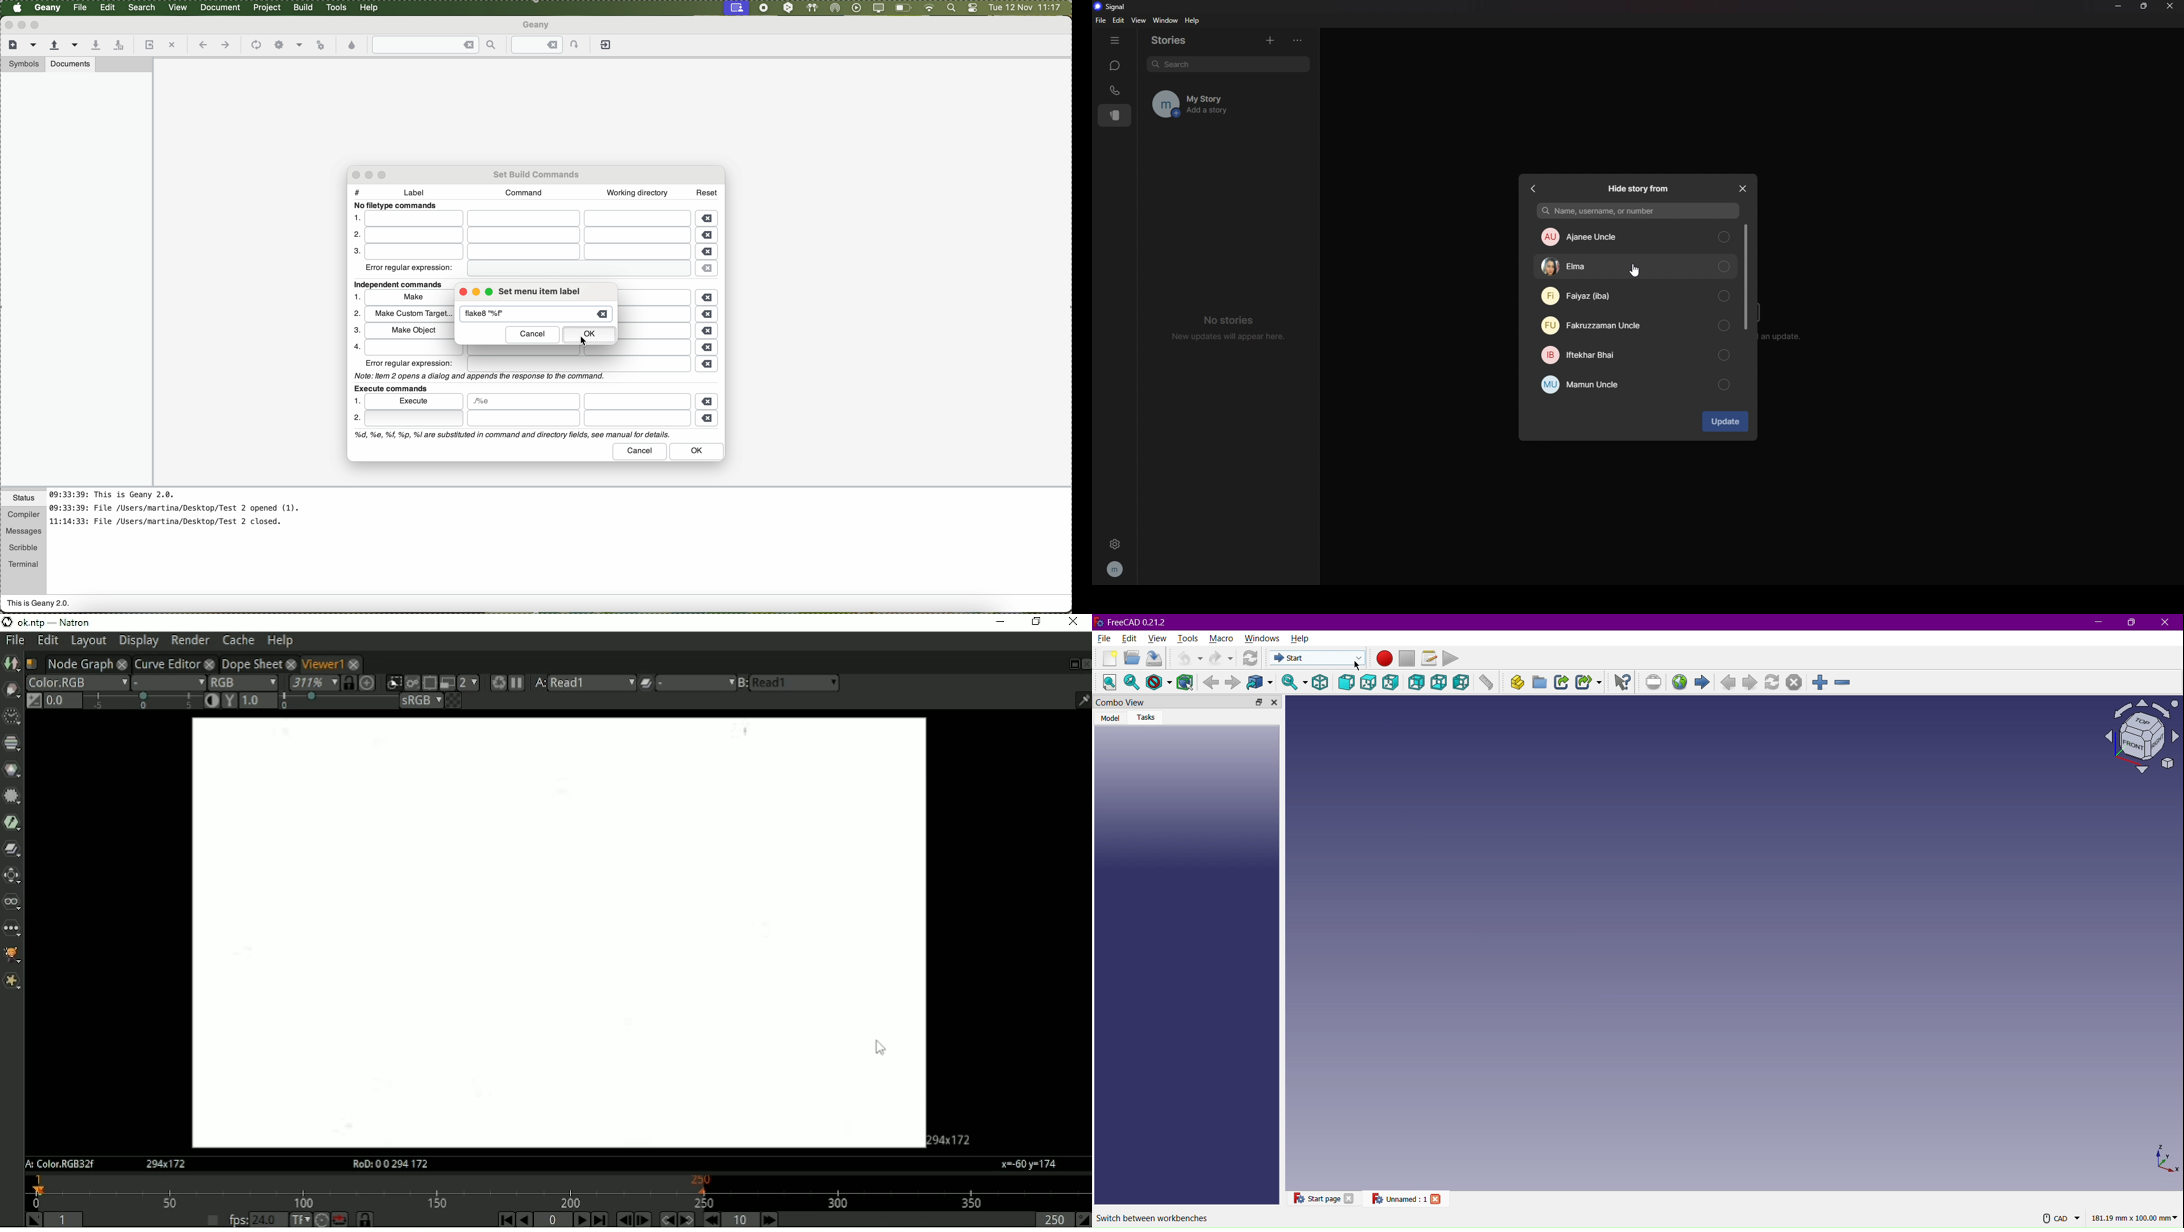  I want to click on hide tab, so click(1115, 40).